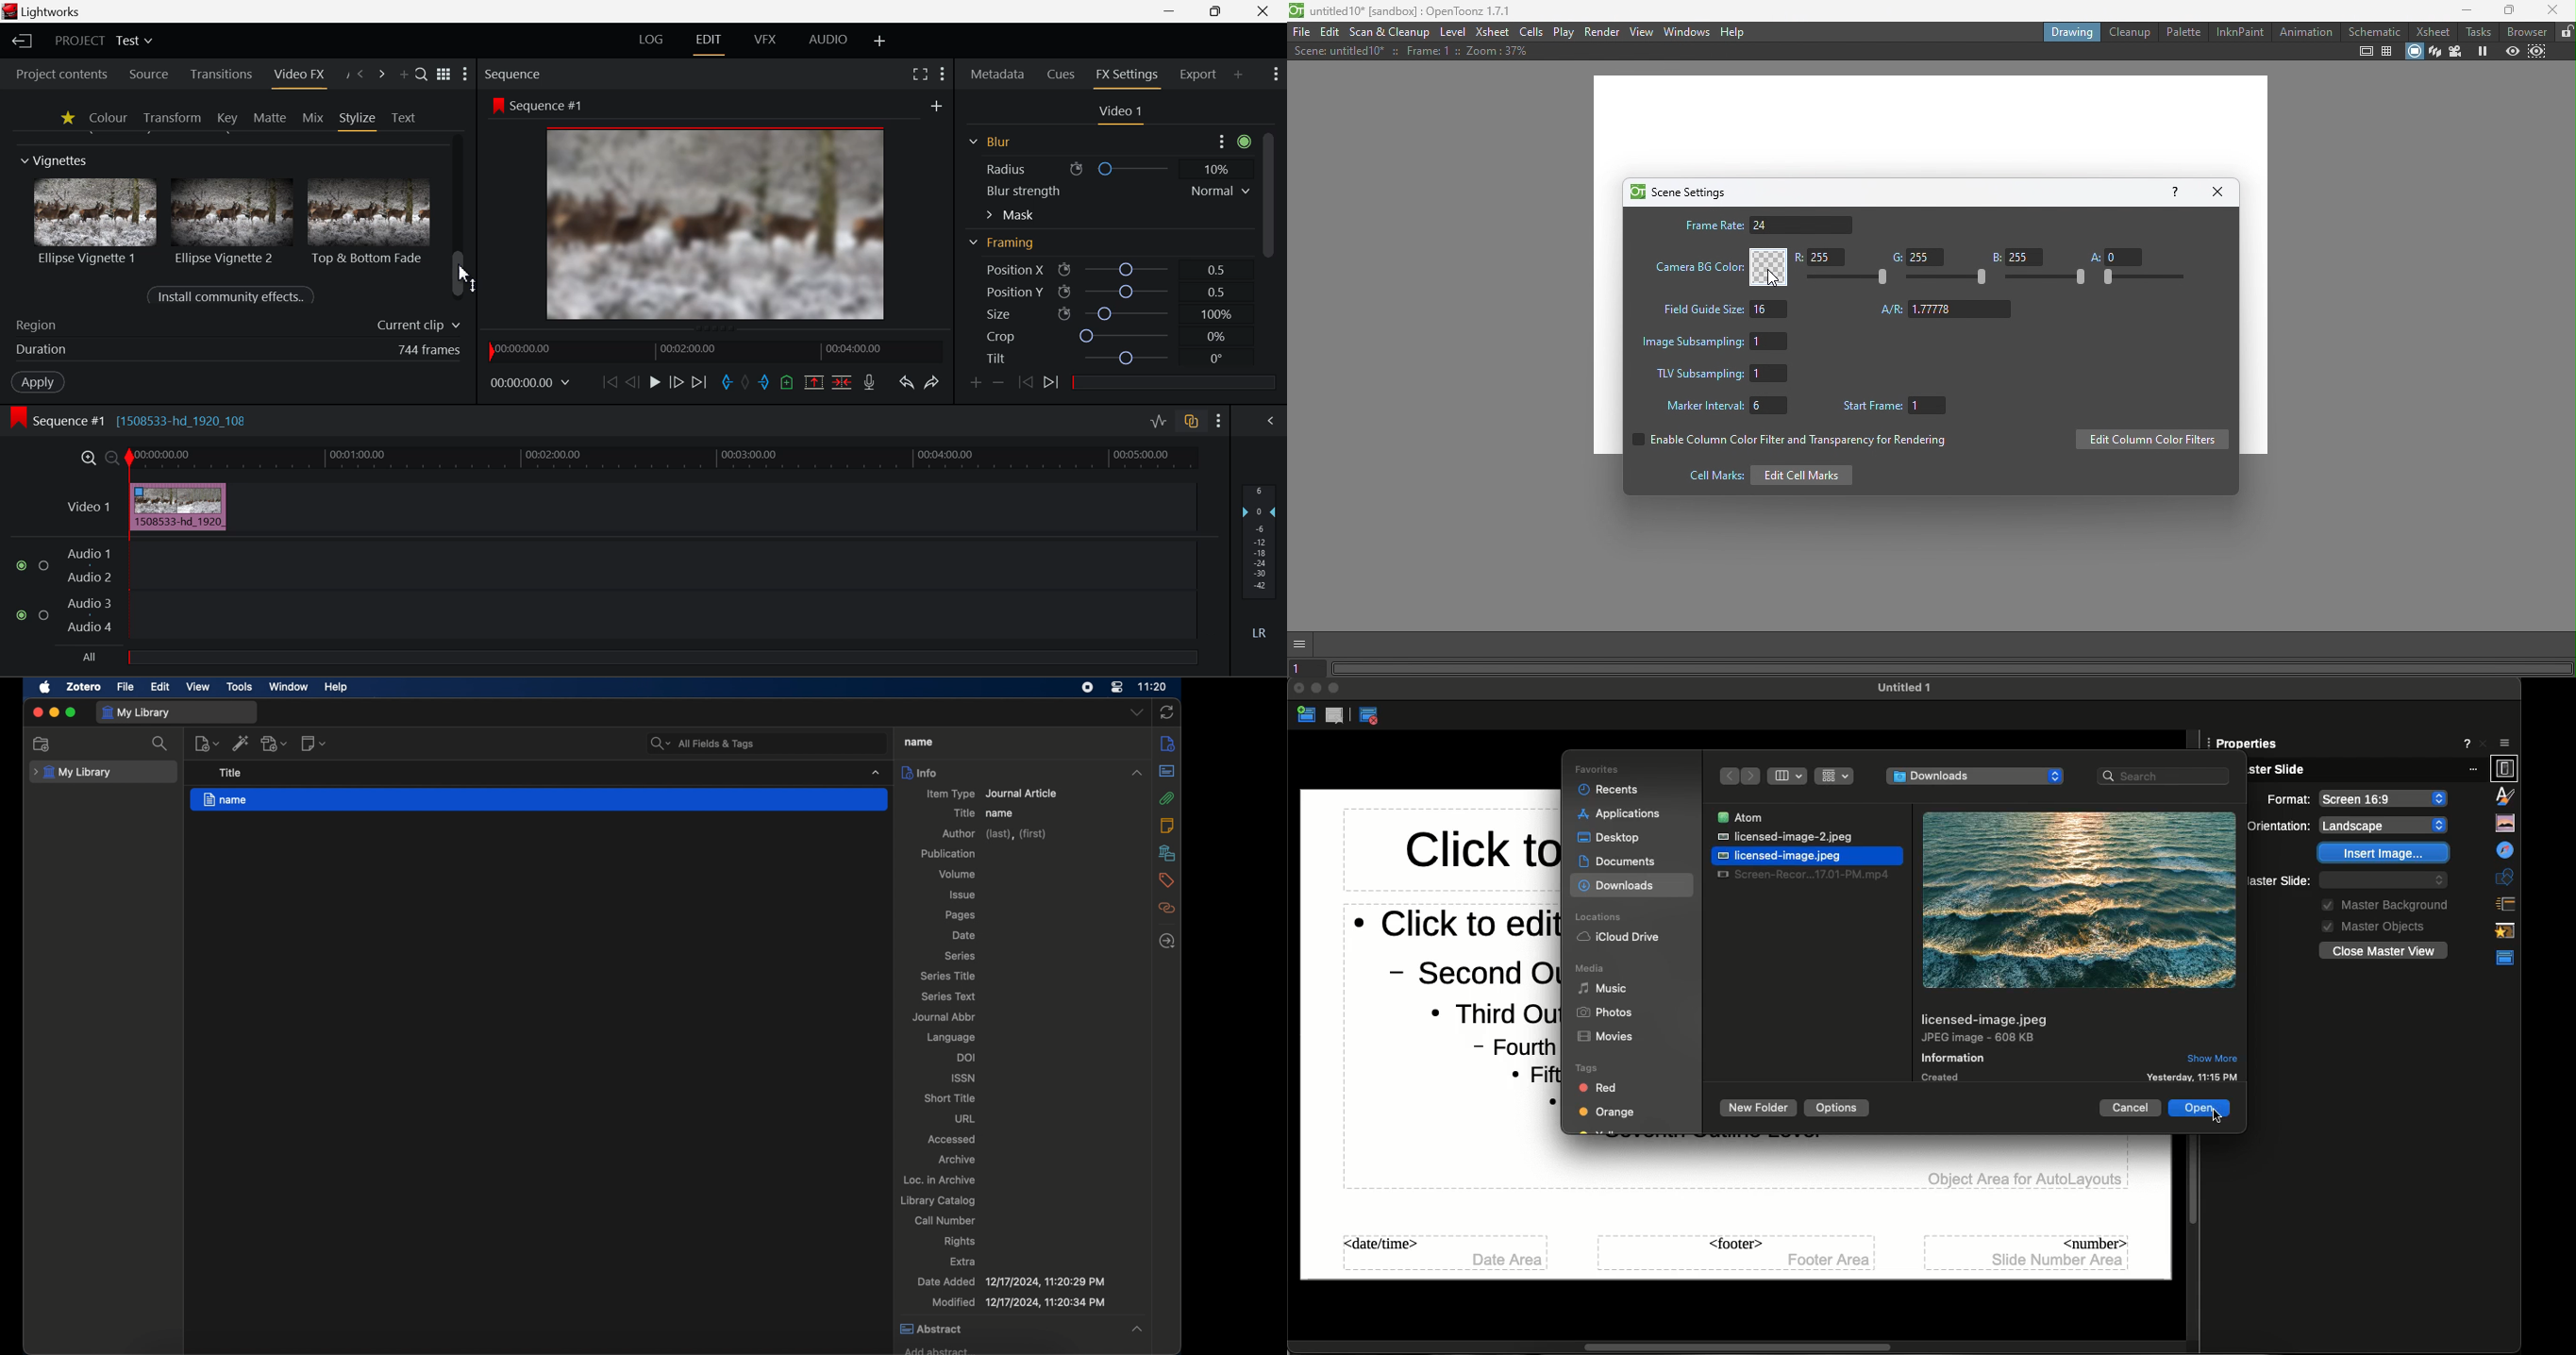  What do you see at coordinates (37, 712) in the screenshot?
I see `close` at bounding box center [37, 712].